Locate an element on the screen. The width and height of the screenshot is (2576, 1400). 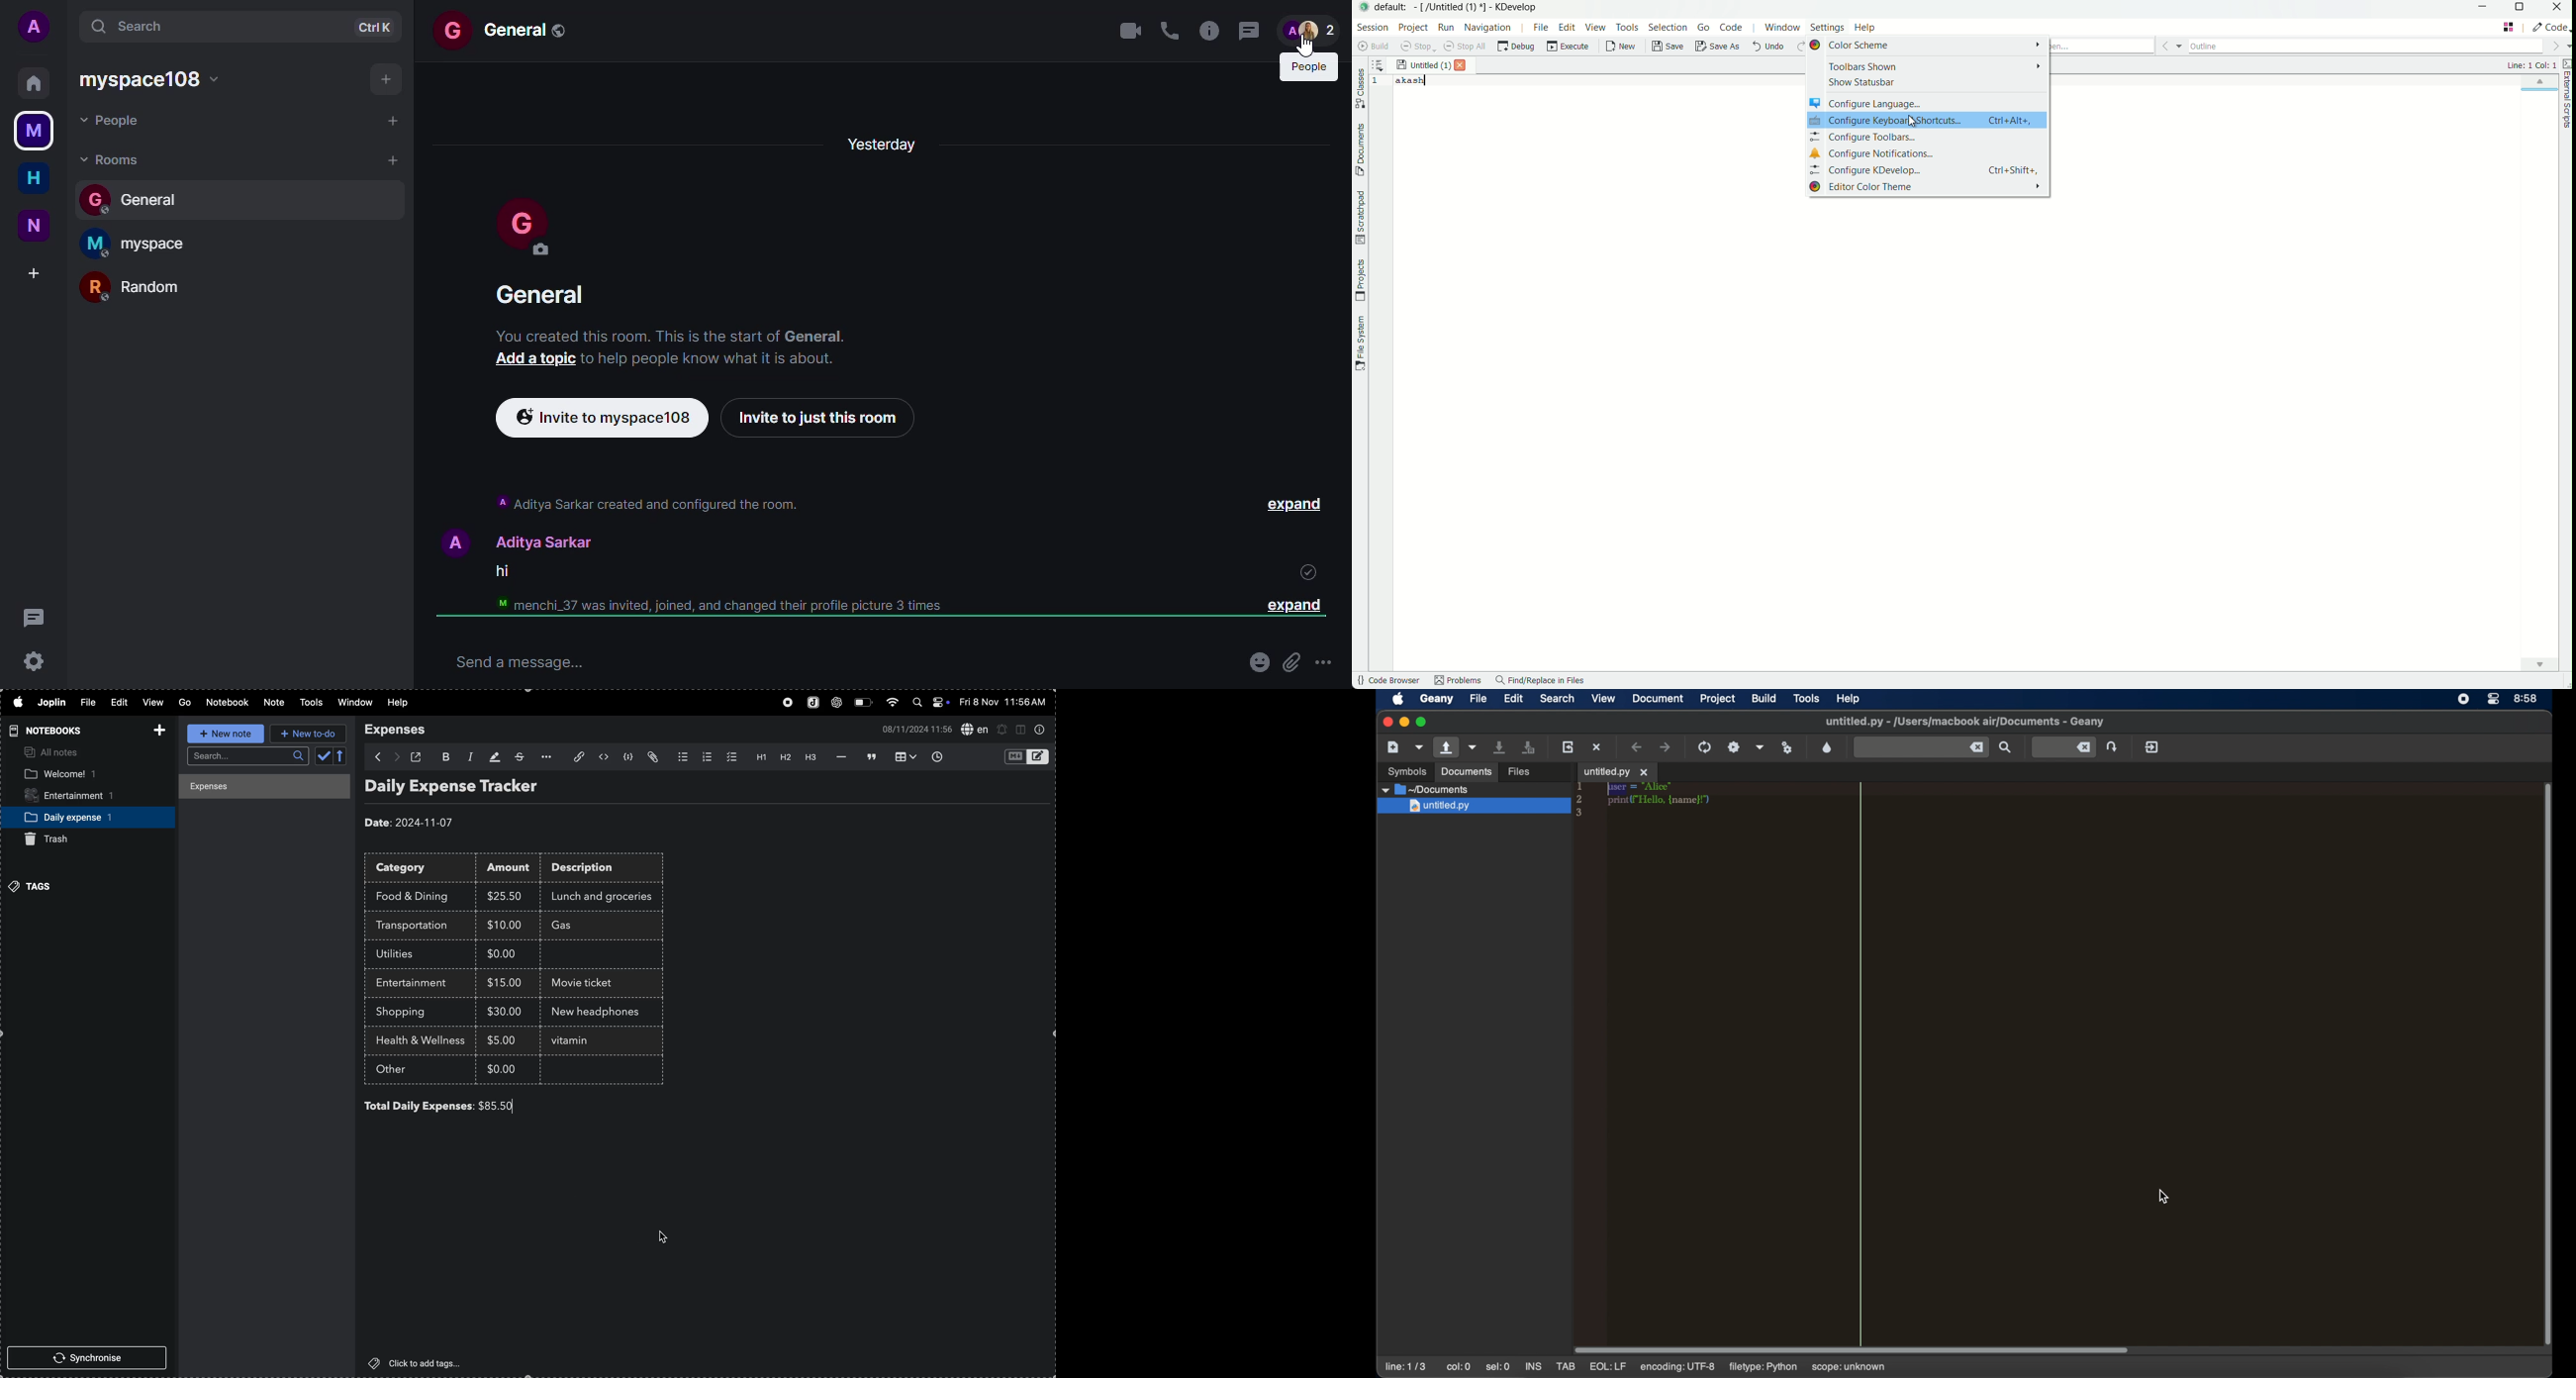
undo is located at coordinates (1767, 47).